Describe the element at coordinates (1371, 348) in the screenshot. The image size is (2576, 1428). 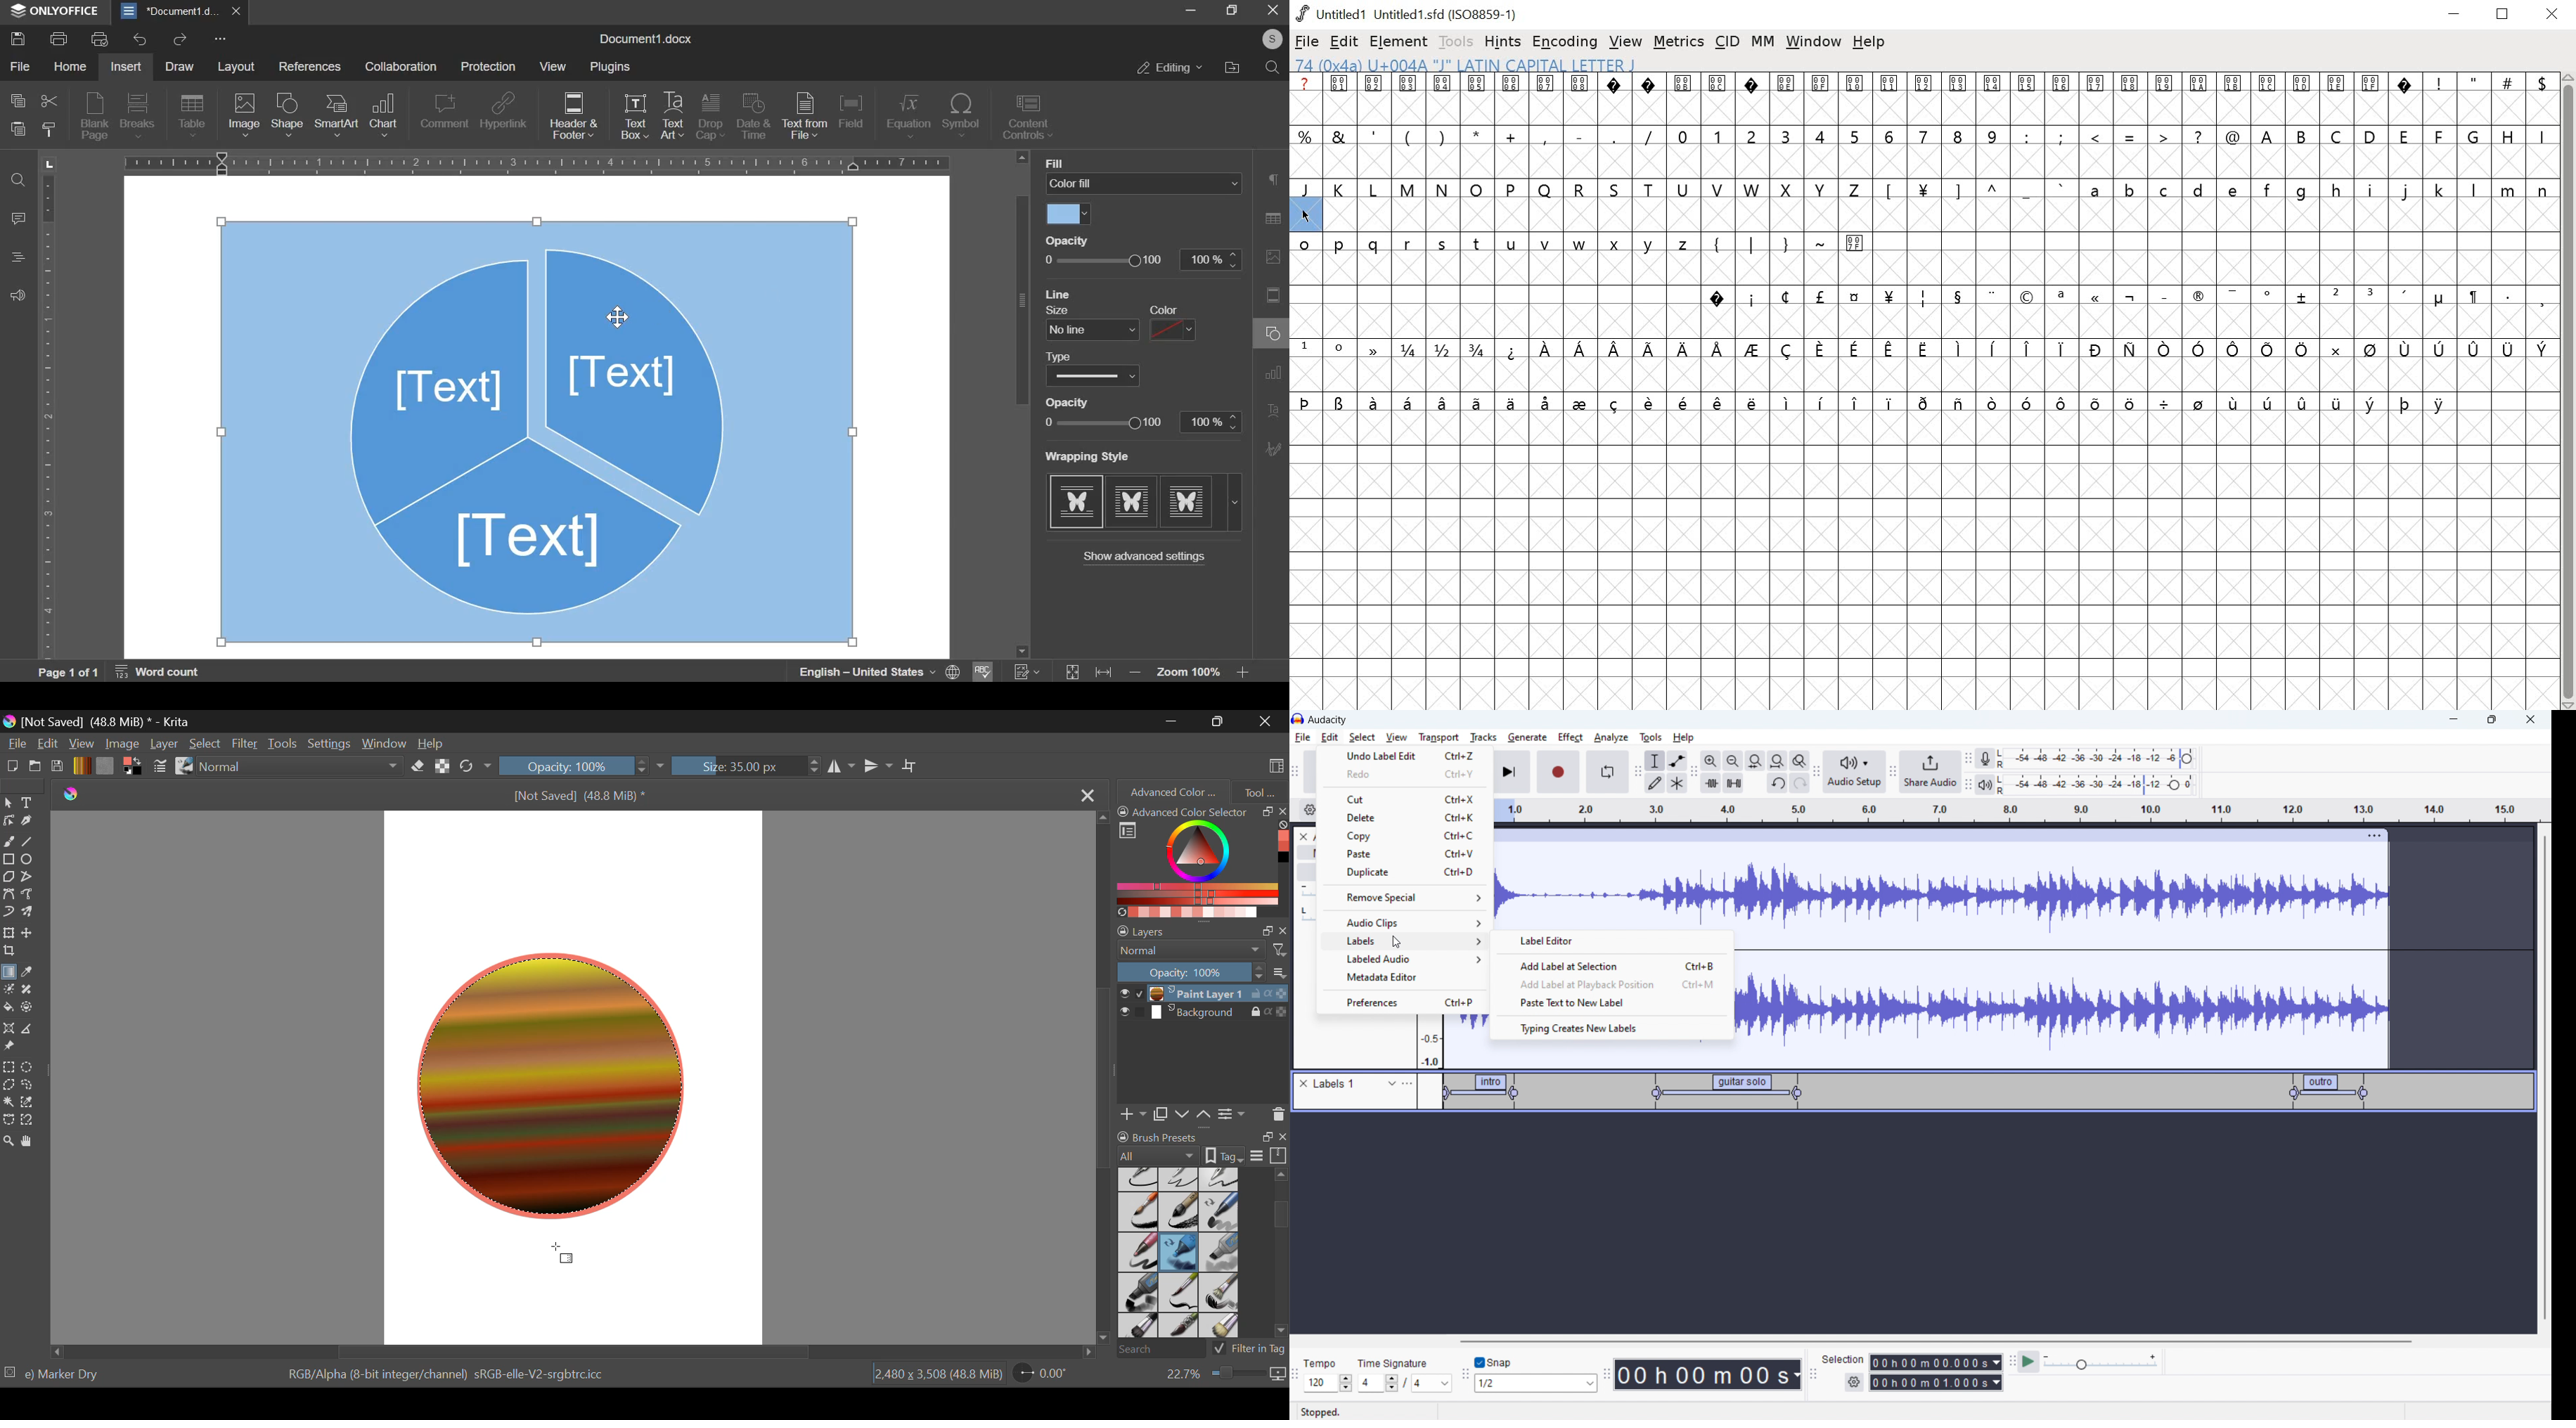
I see `symbol` at that location.